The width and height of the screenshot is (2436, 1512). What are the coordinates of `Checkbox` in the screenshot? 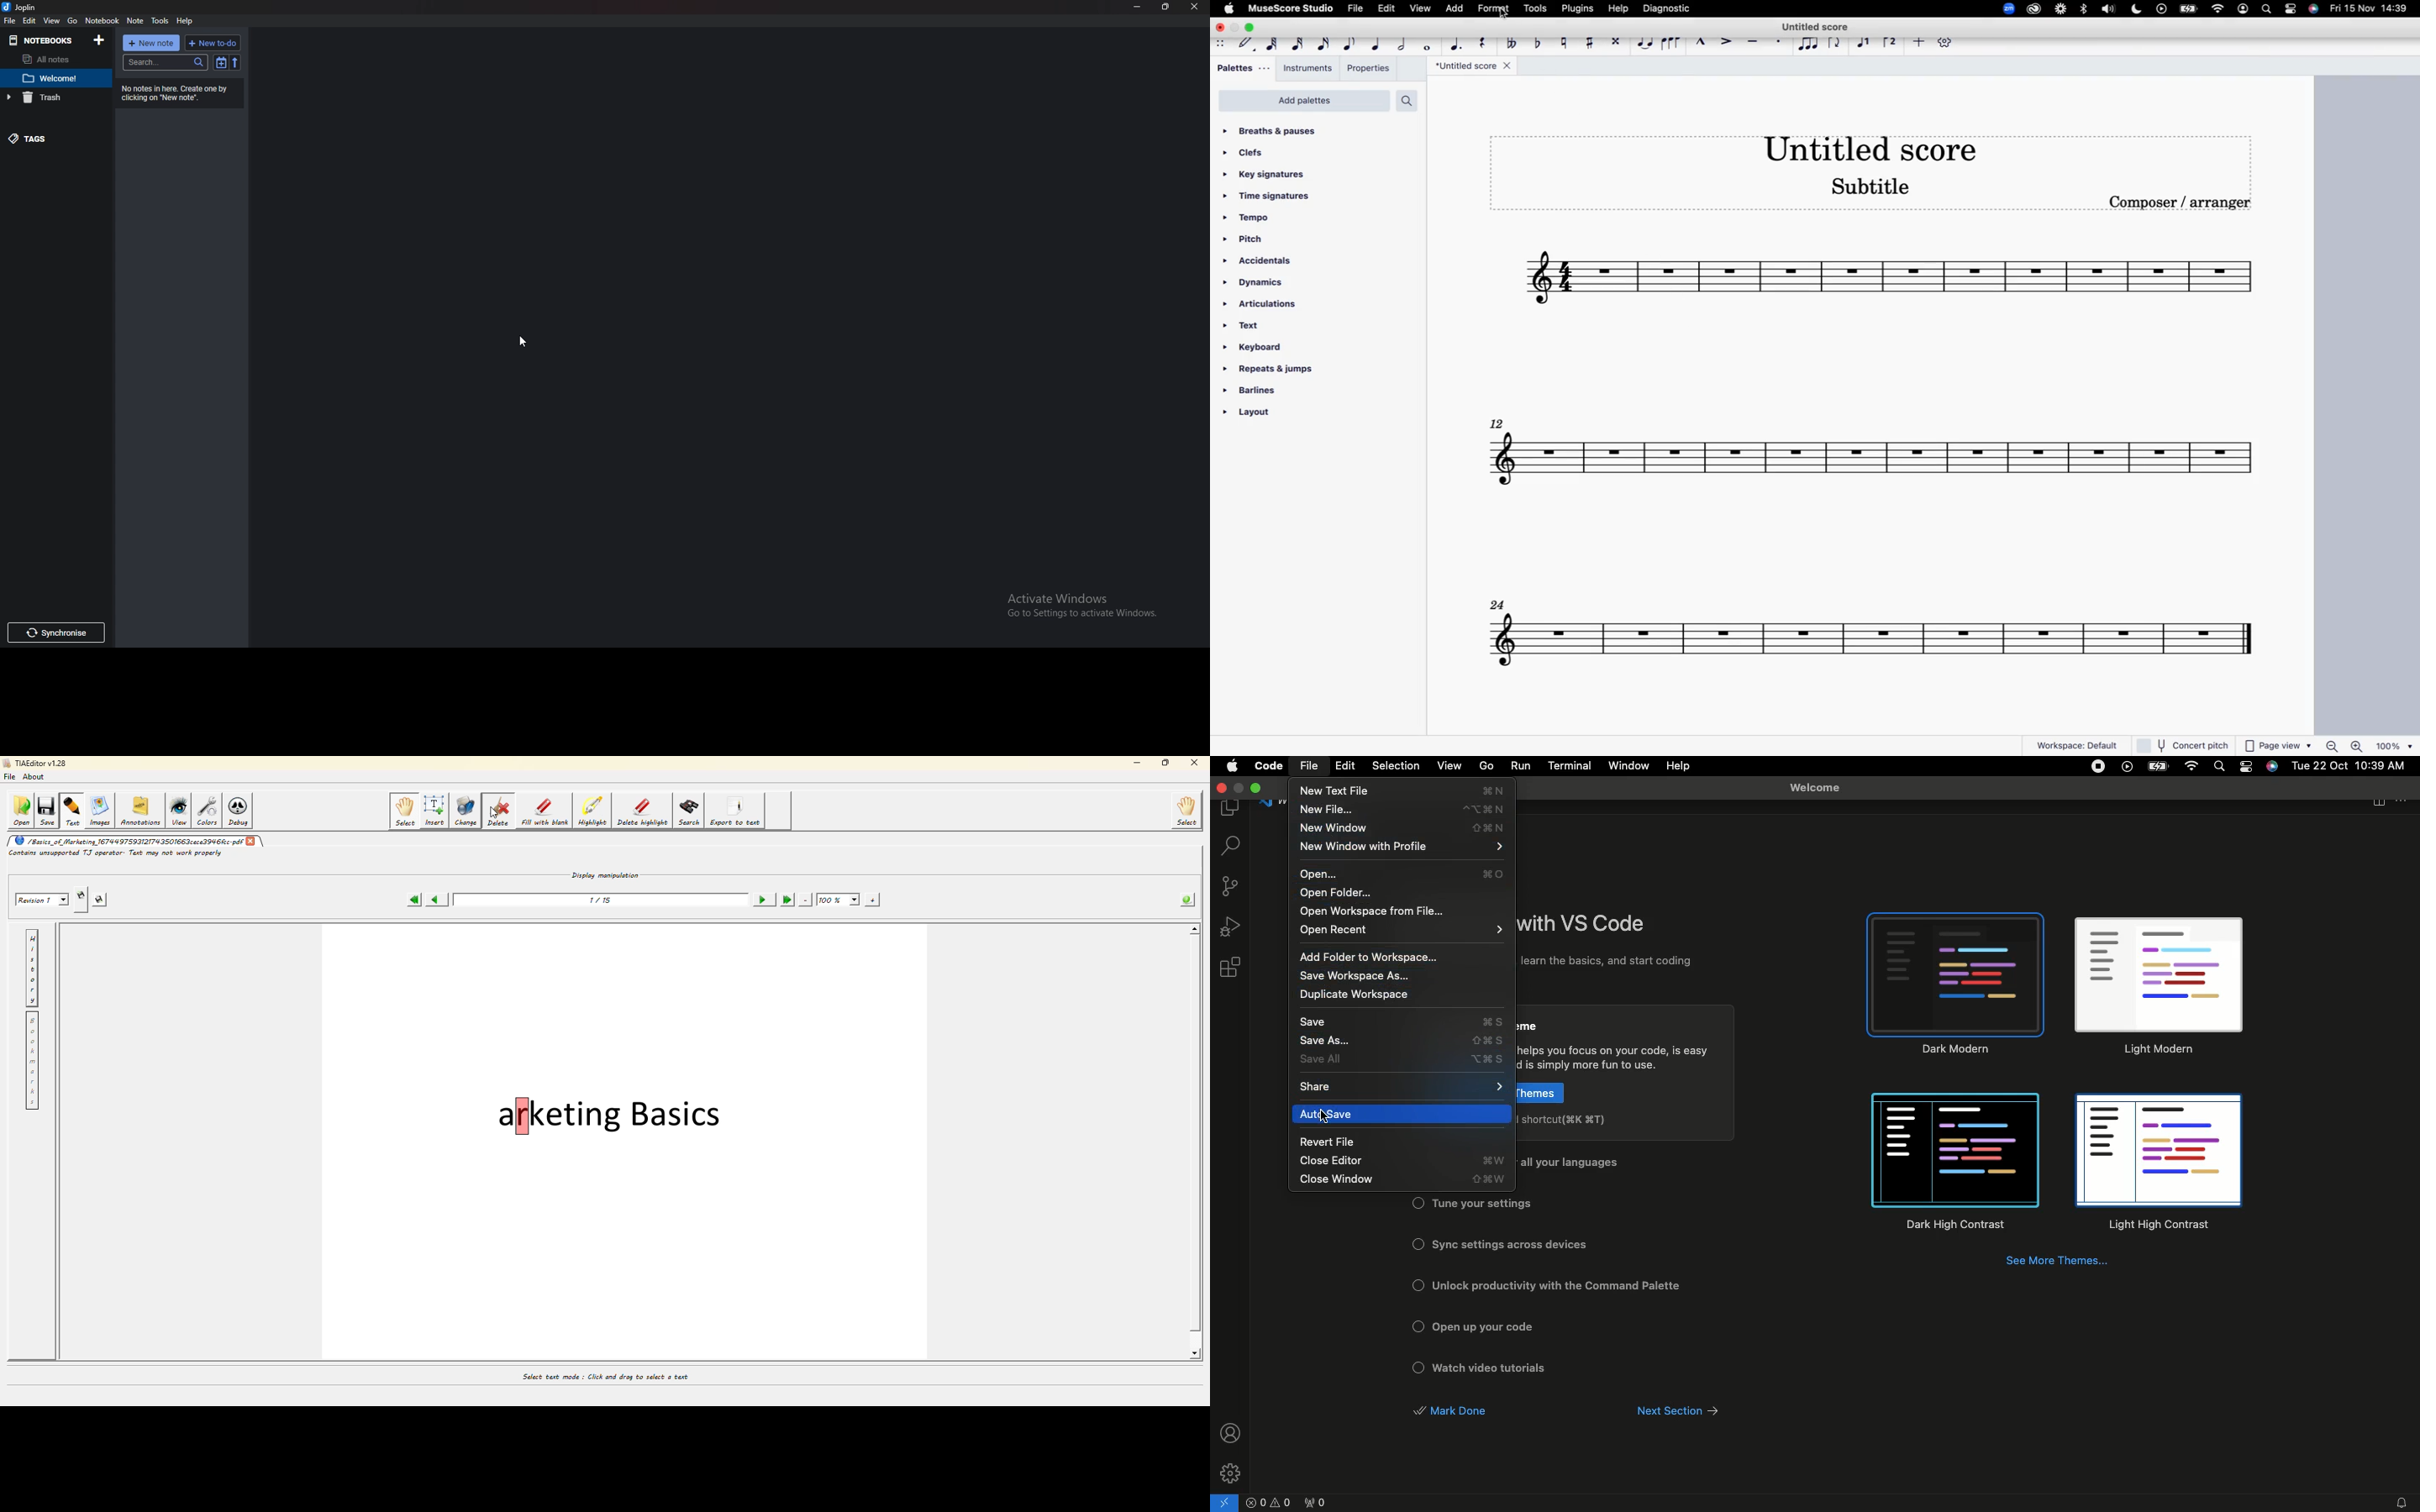 It's located at (1418, 1284).